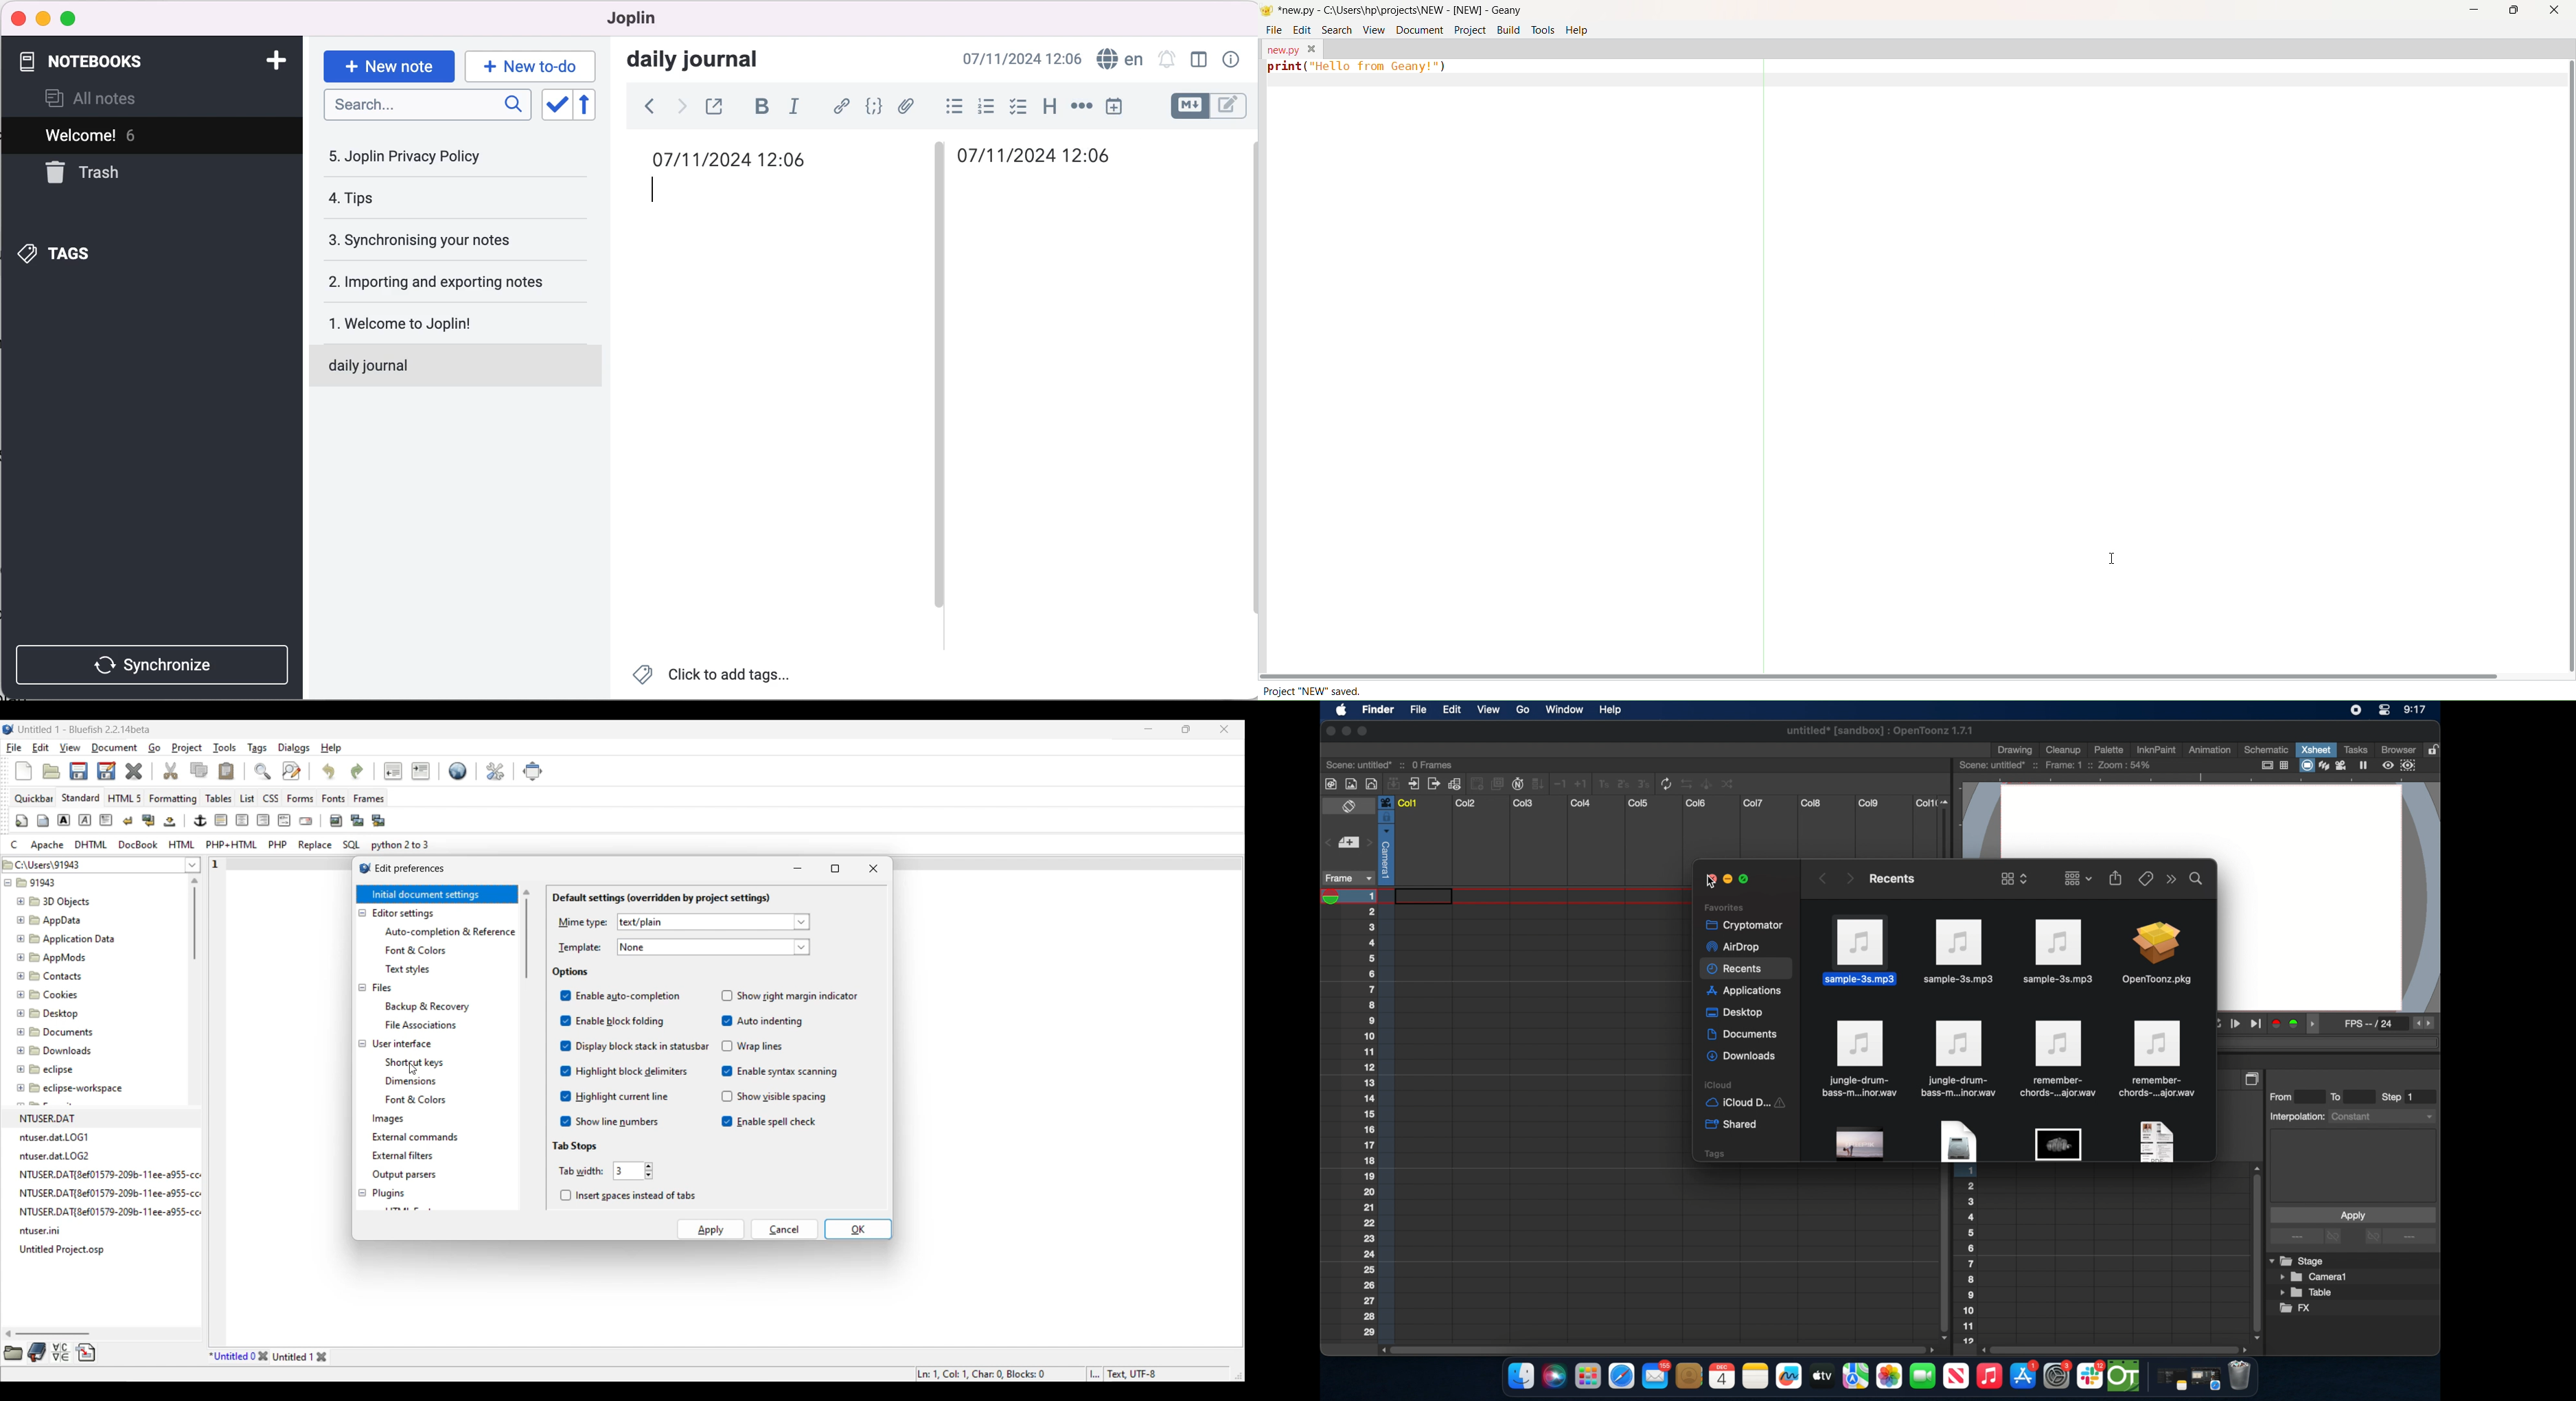 Image resolution: width=2576 pixels, height=1428 pixels. I want to click on tips, so click(403, 199).